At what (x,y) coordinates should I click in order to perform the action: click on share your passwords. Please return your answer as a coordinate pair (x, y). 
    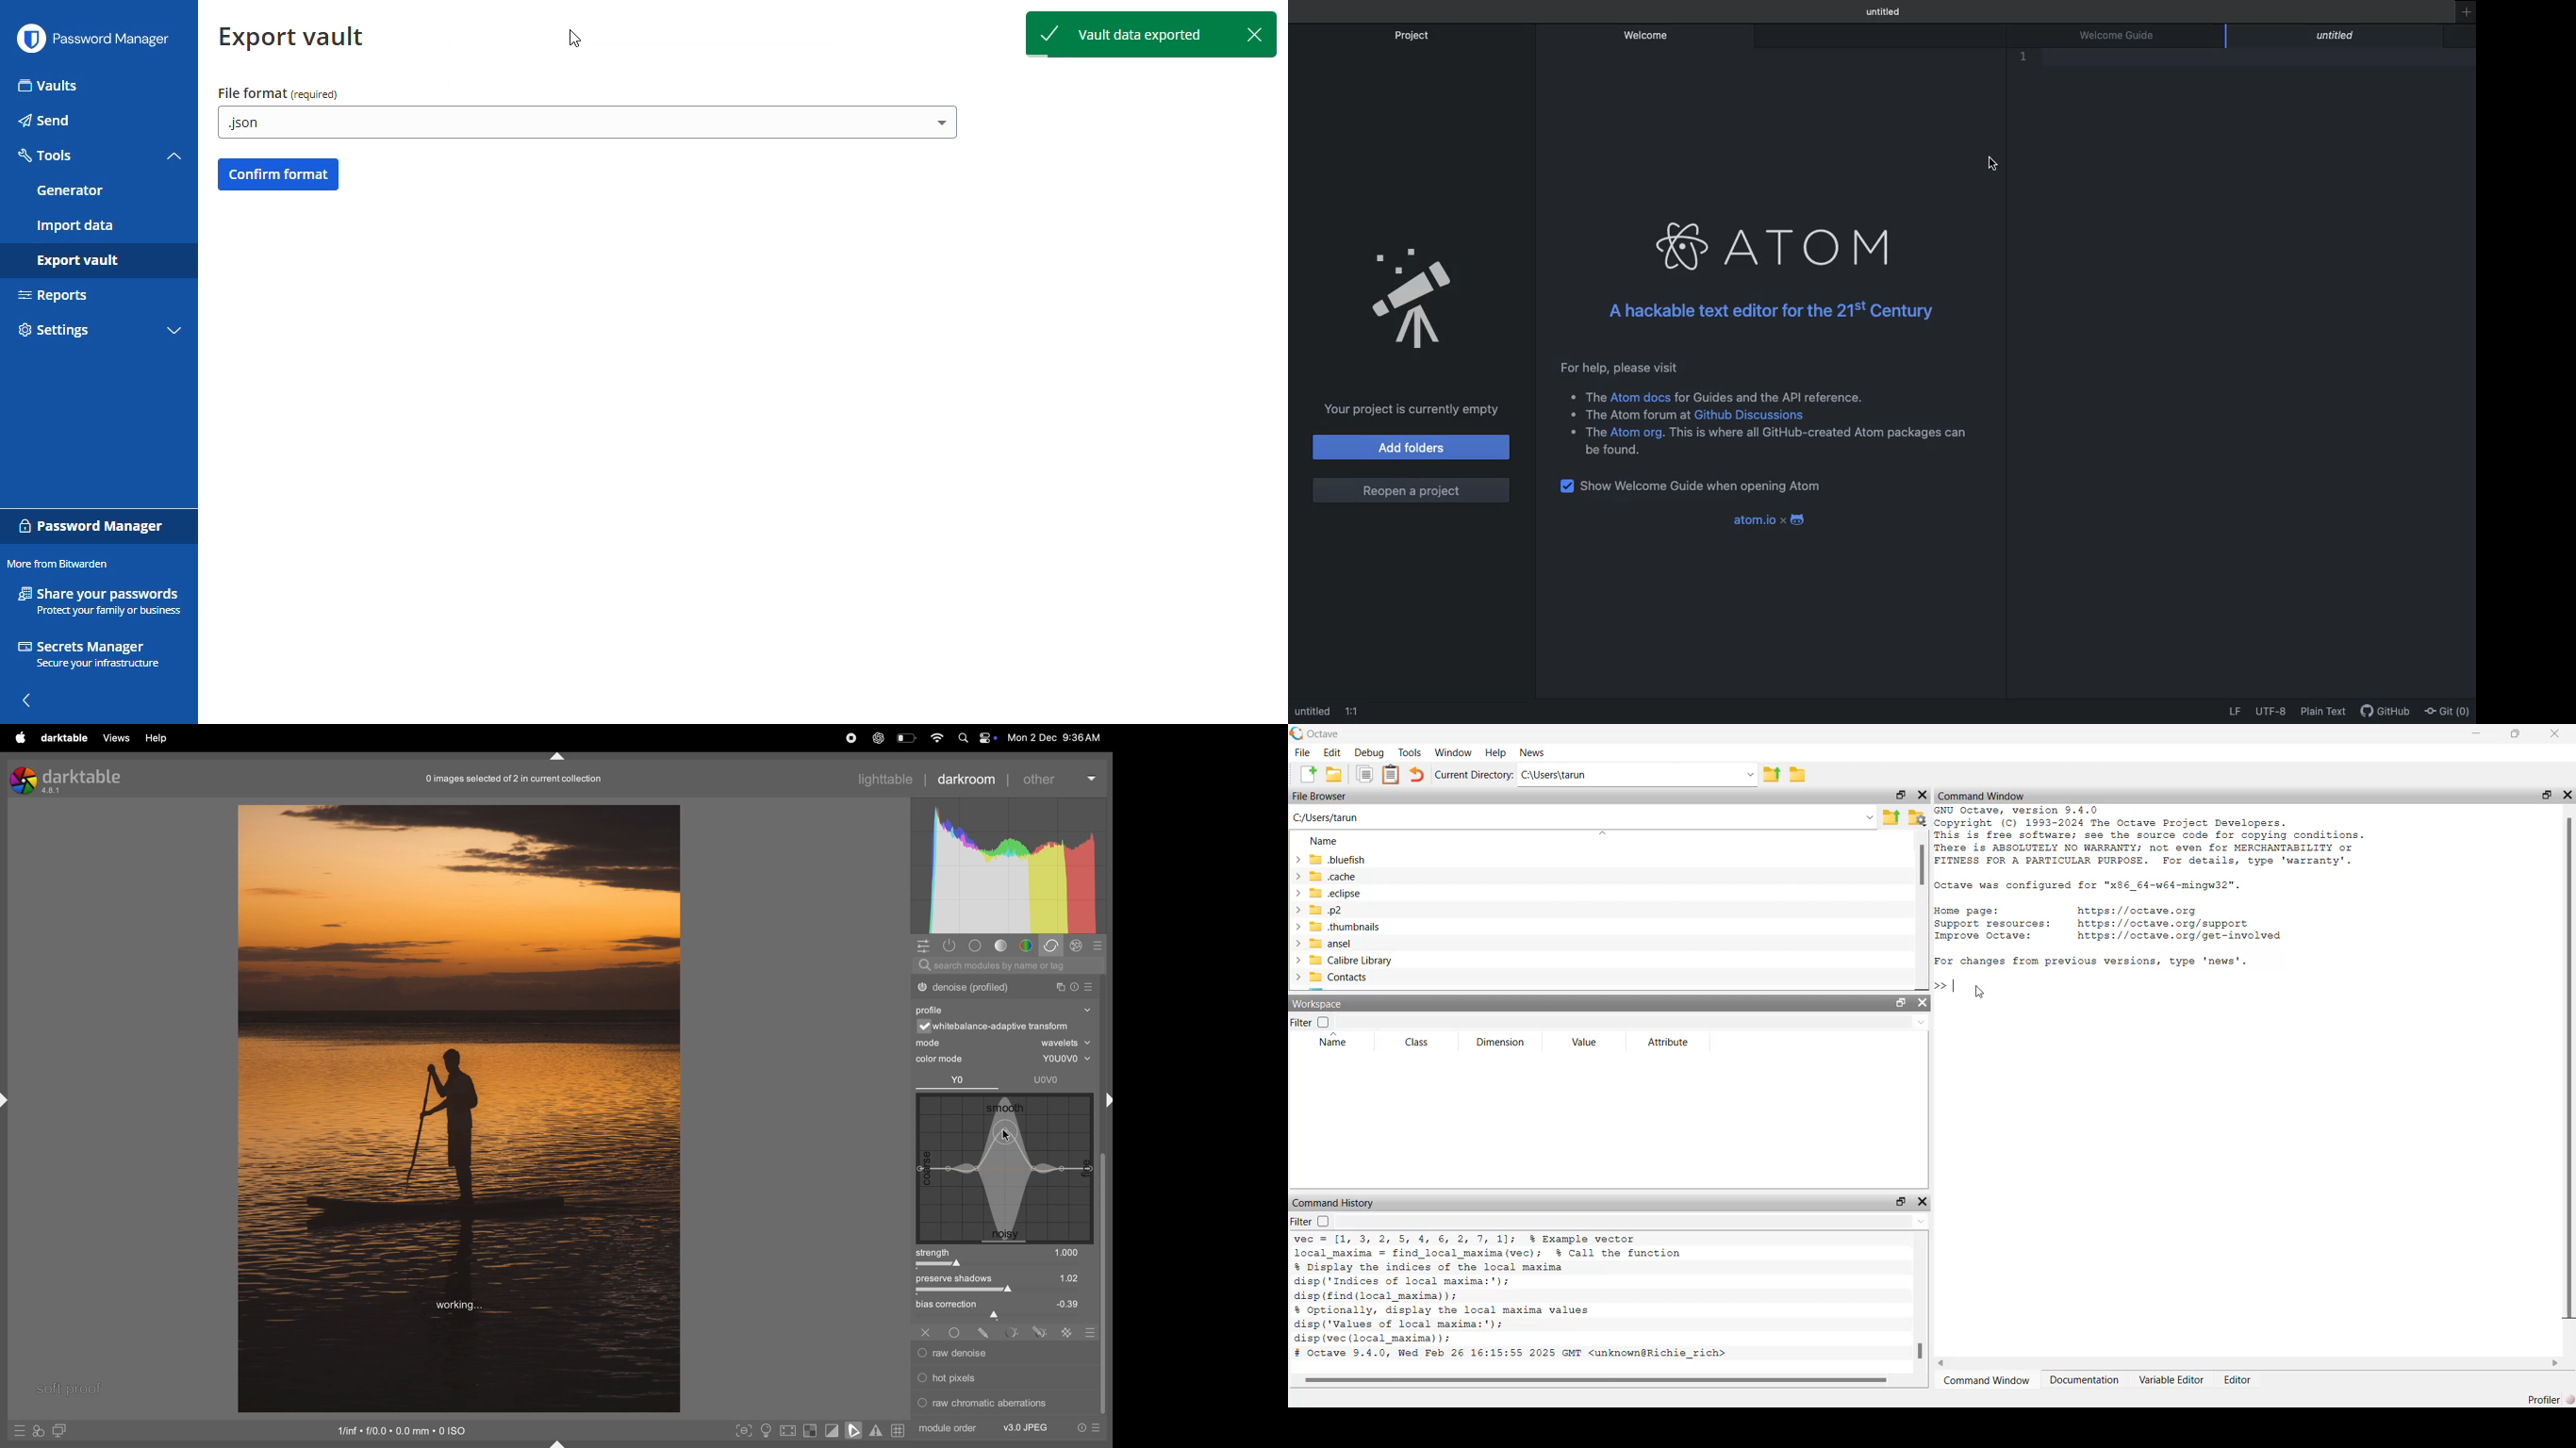
    Looking at the image, I should click on (99, 600).